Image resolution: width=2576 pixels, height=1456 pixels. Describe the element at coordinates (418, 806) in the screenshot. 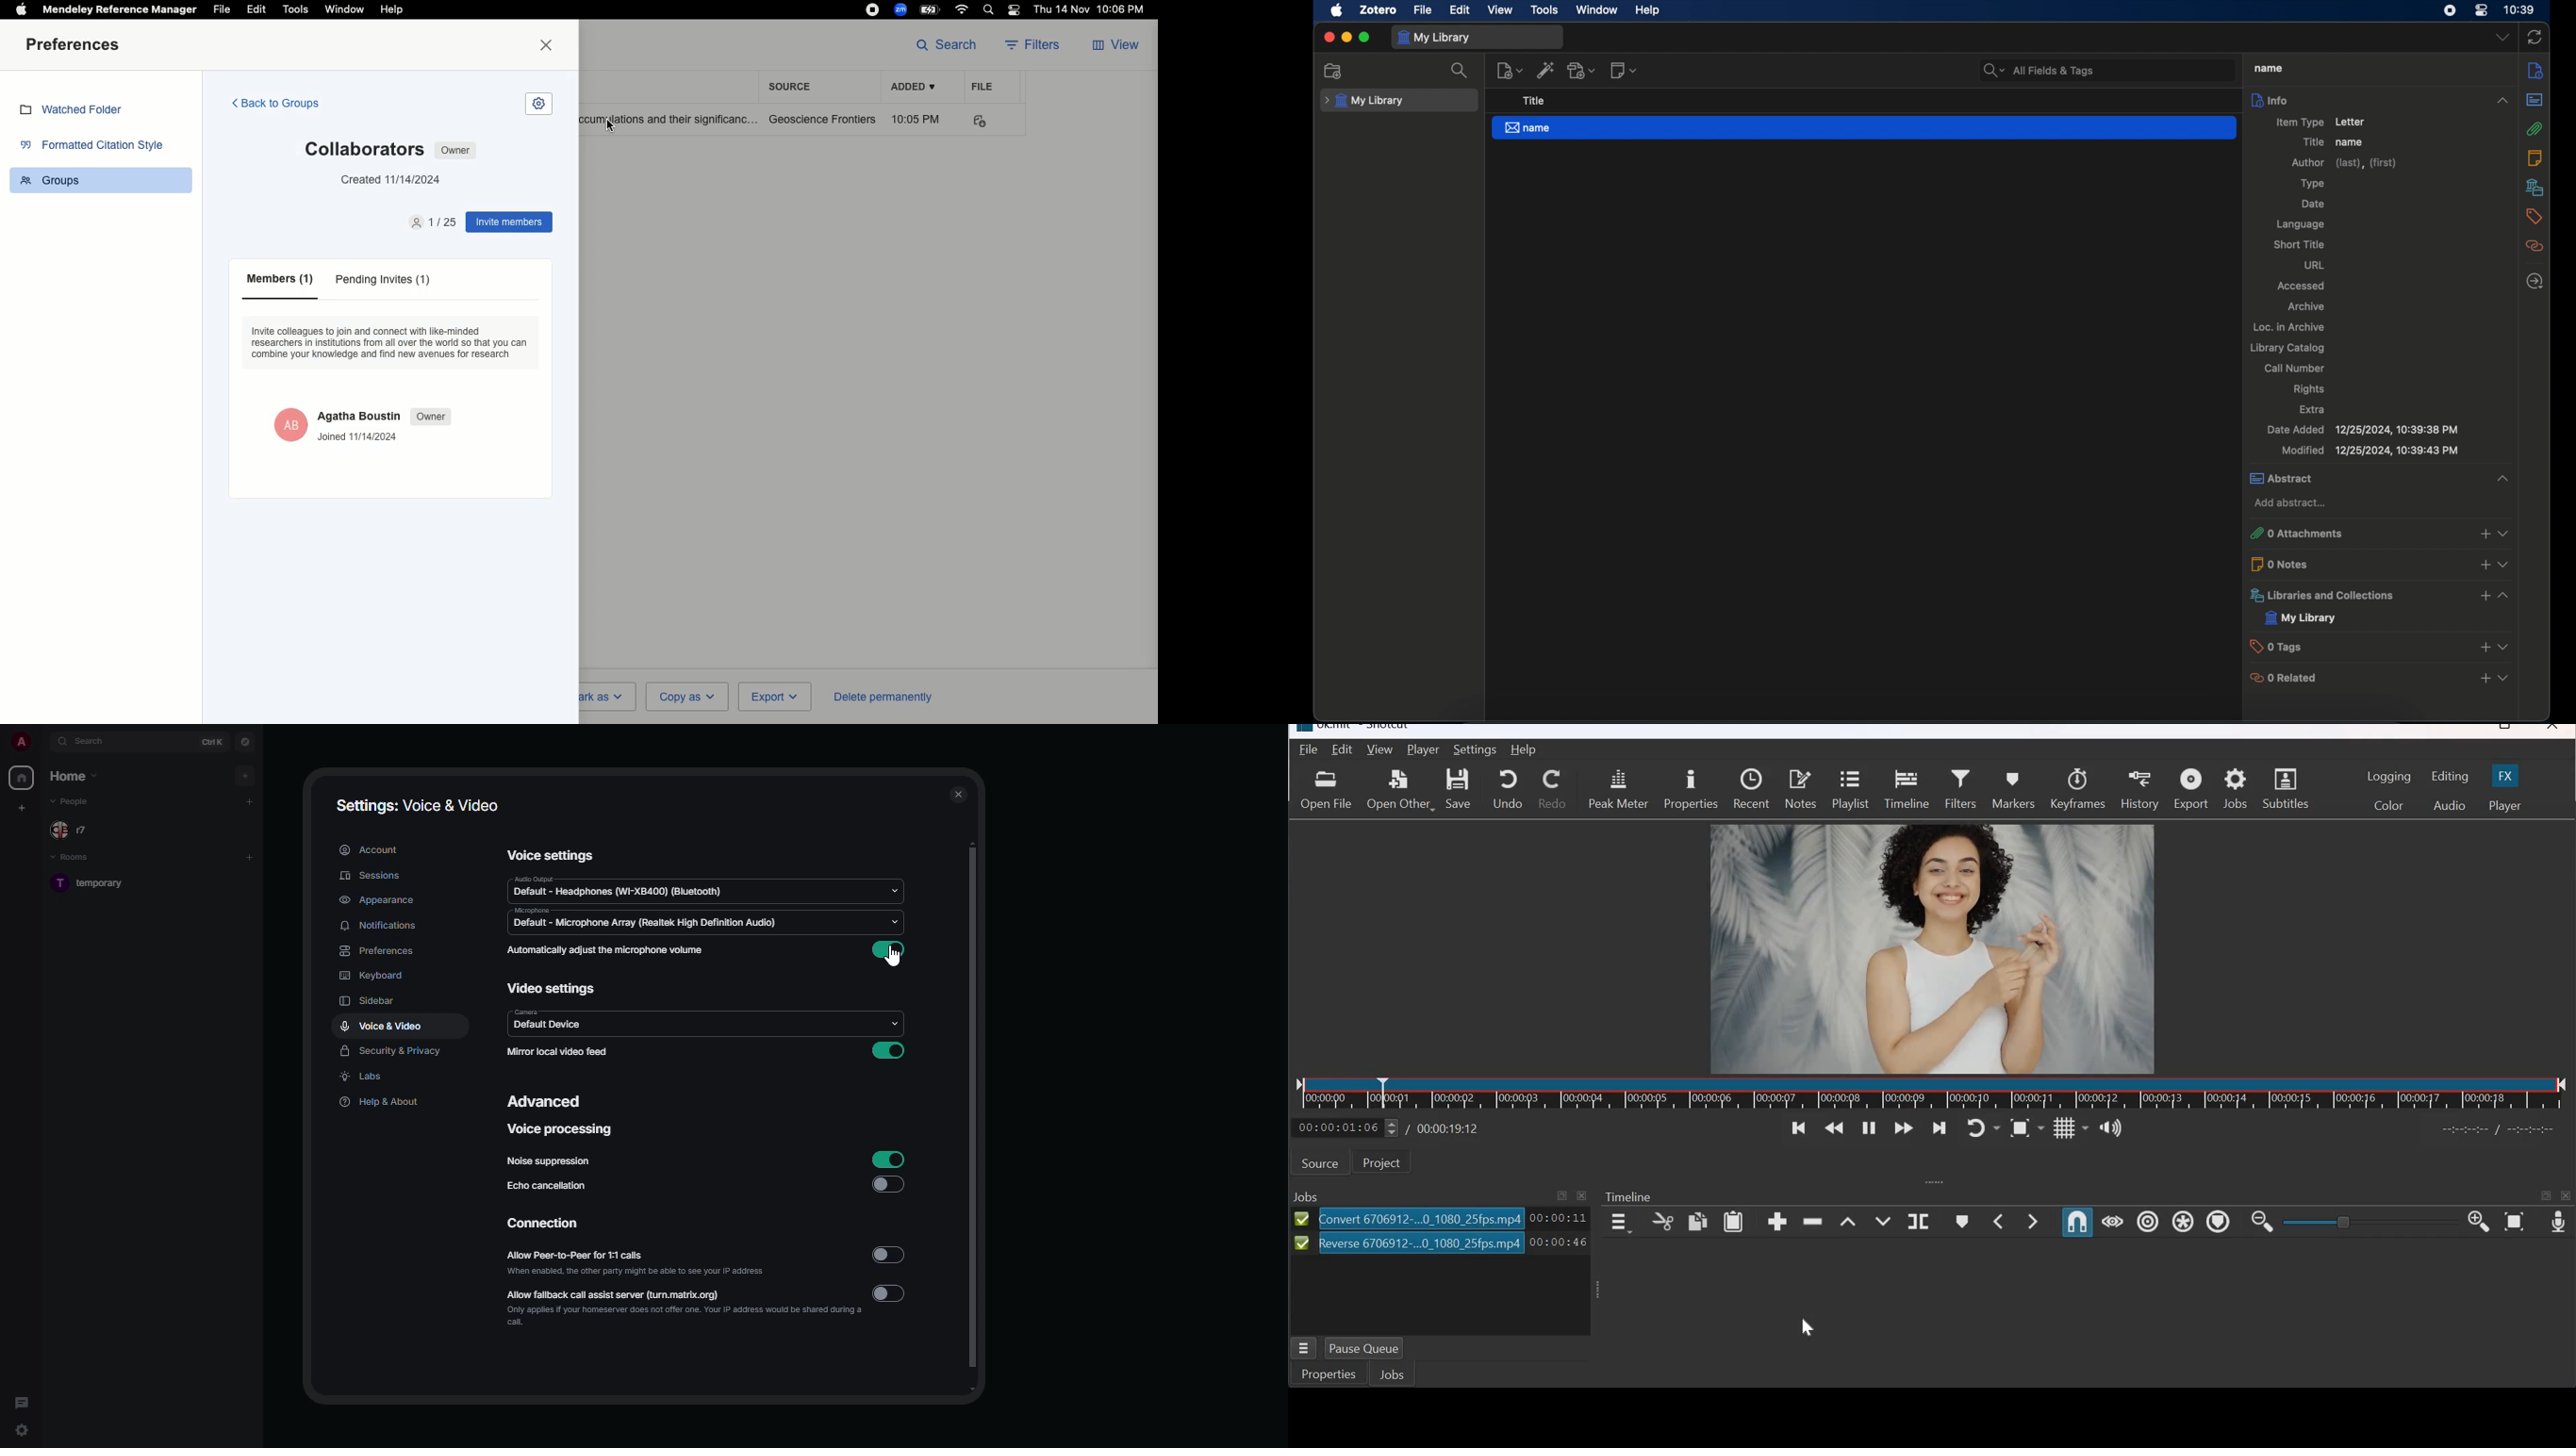

I see `settings: voice & video` at that location.